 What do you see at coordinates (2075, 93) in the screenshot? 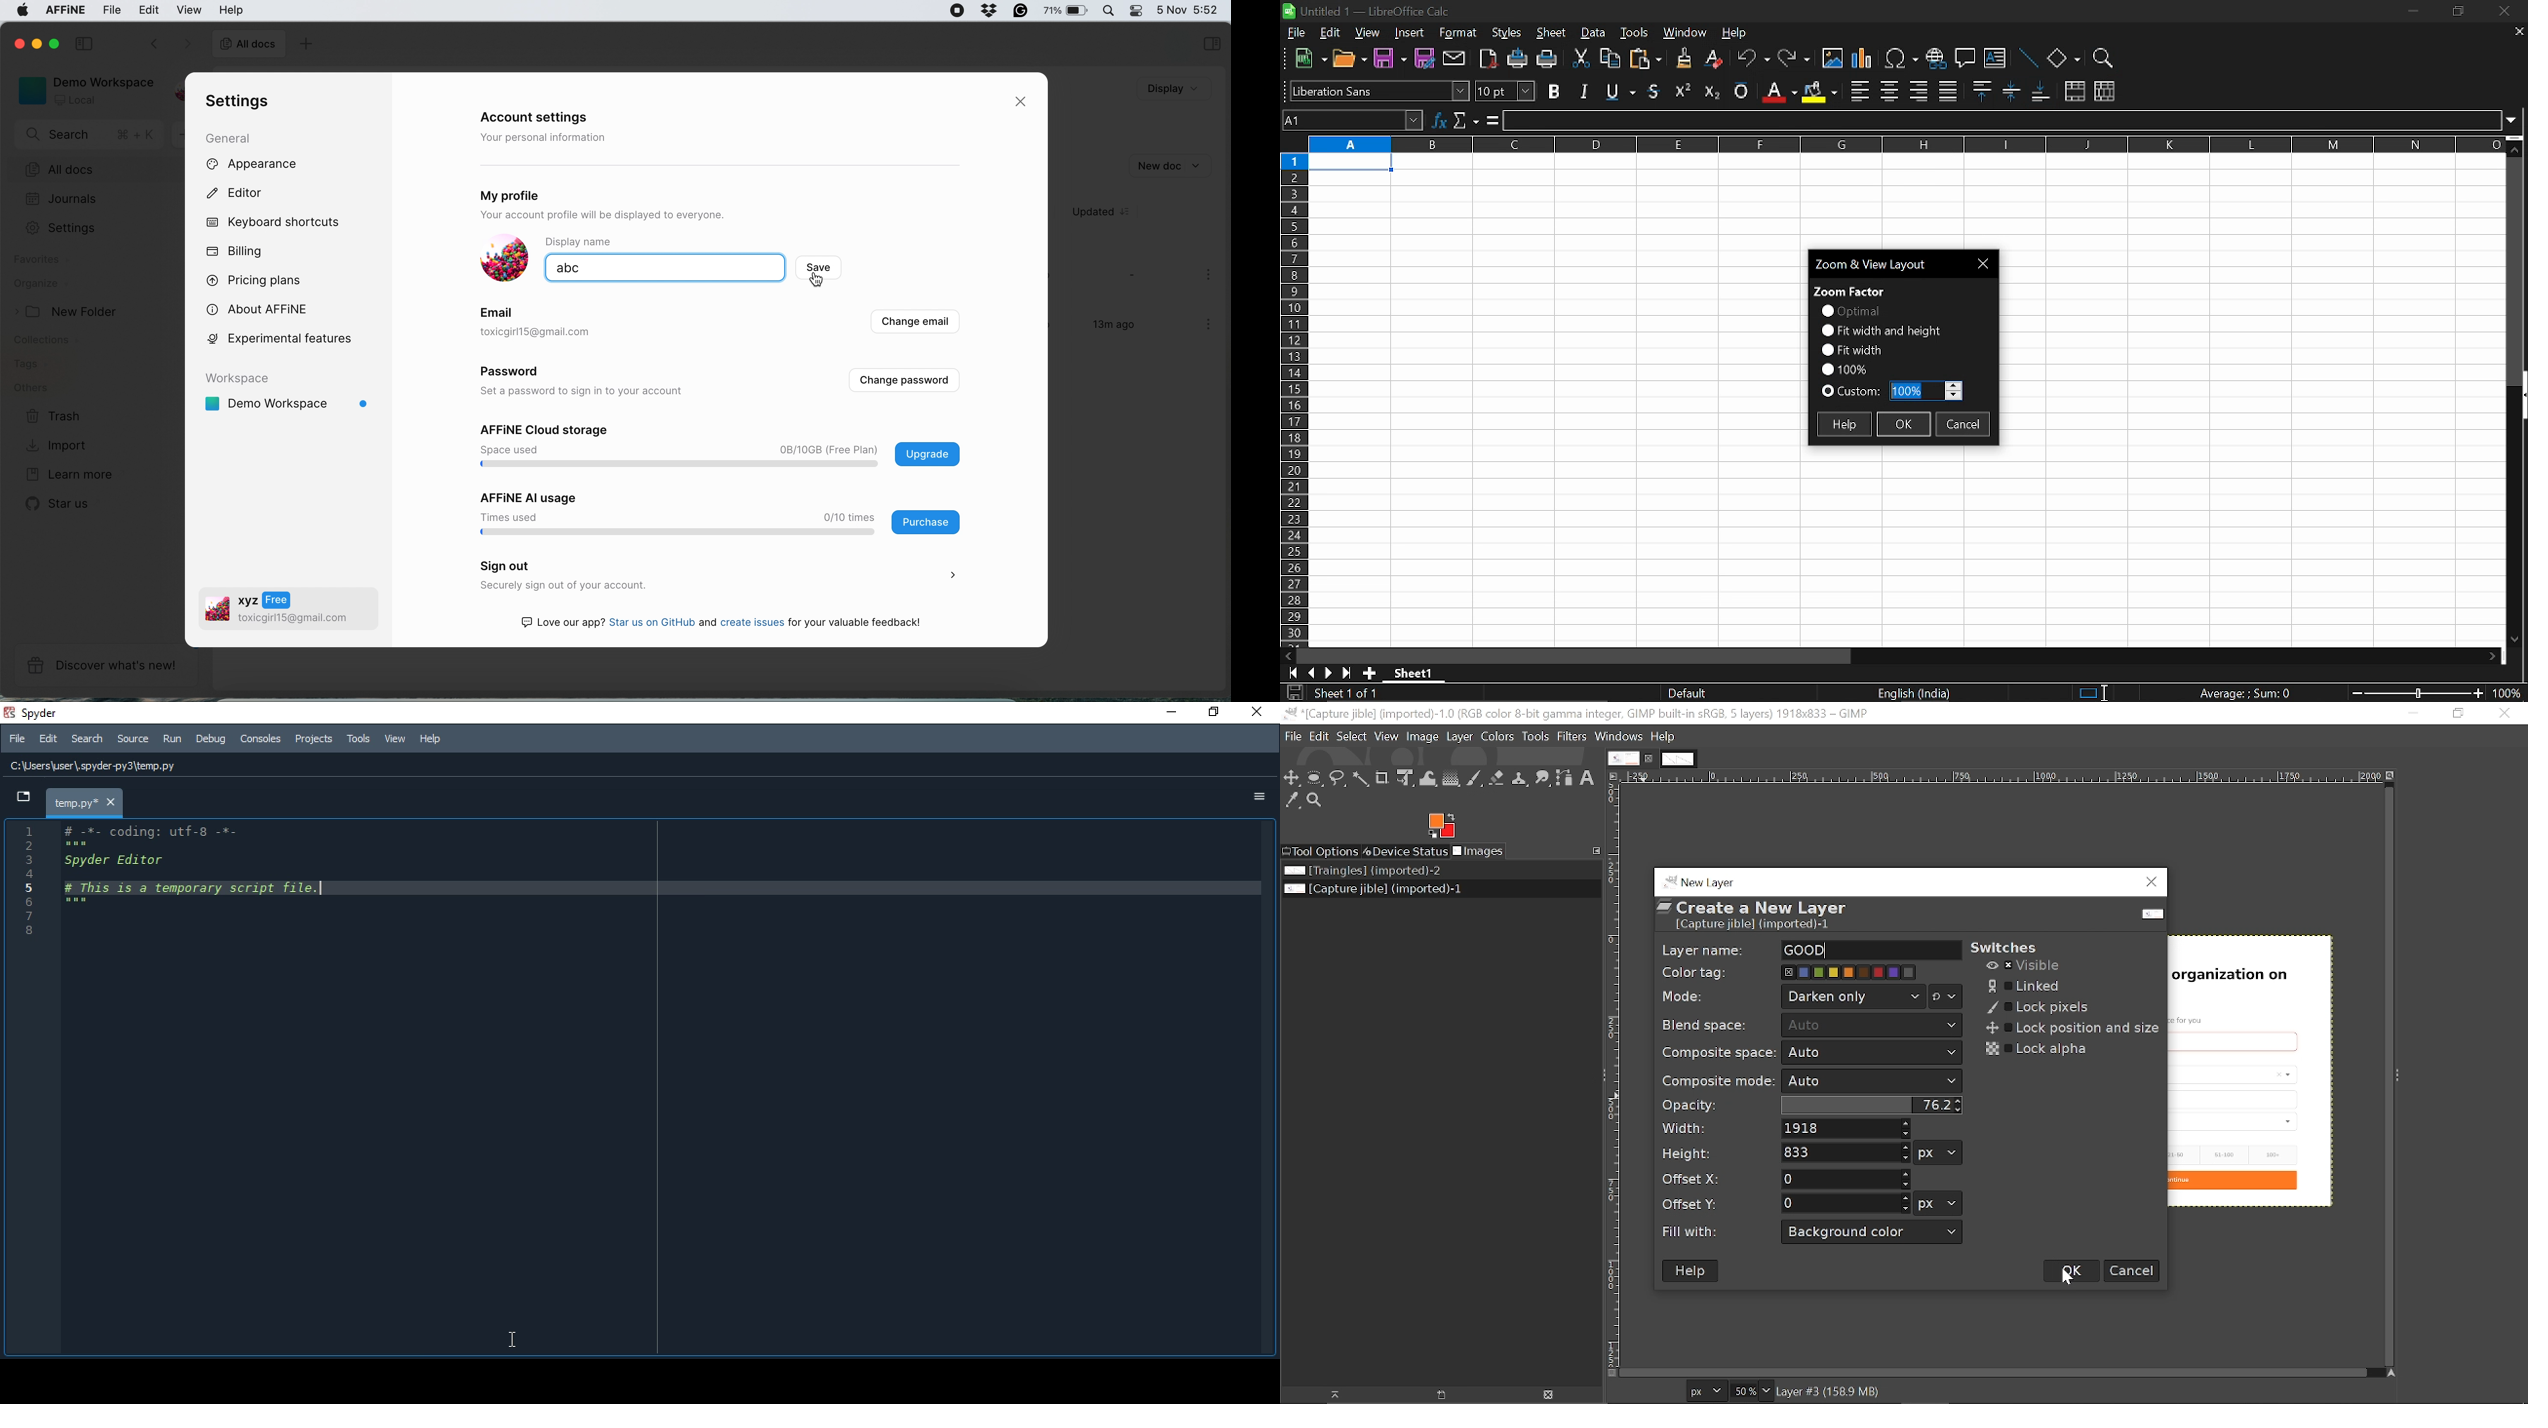
I see `merge cells` at bounding box center [2075, 93].